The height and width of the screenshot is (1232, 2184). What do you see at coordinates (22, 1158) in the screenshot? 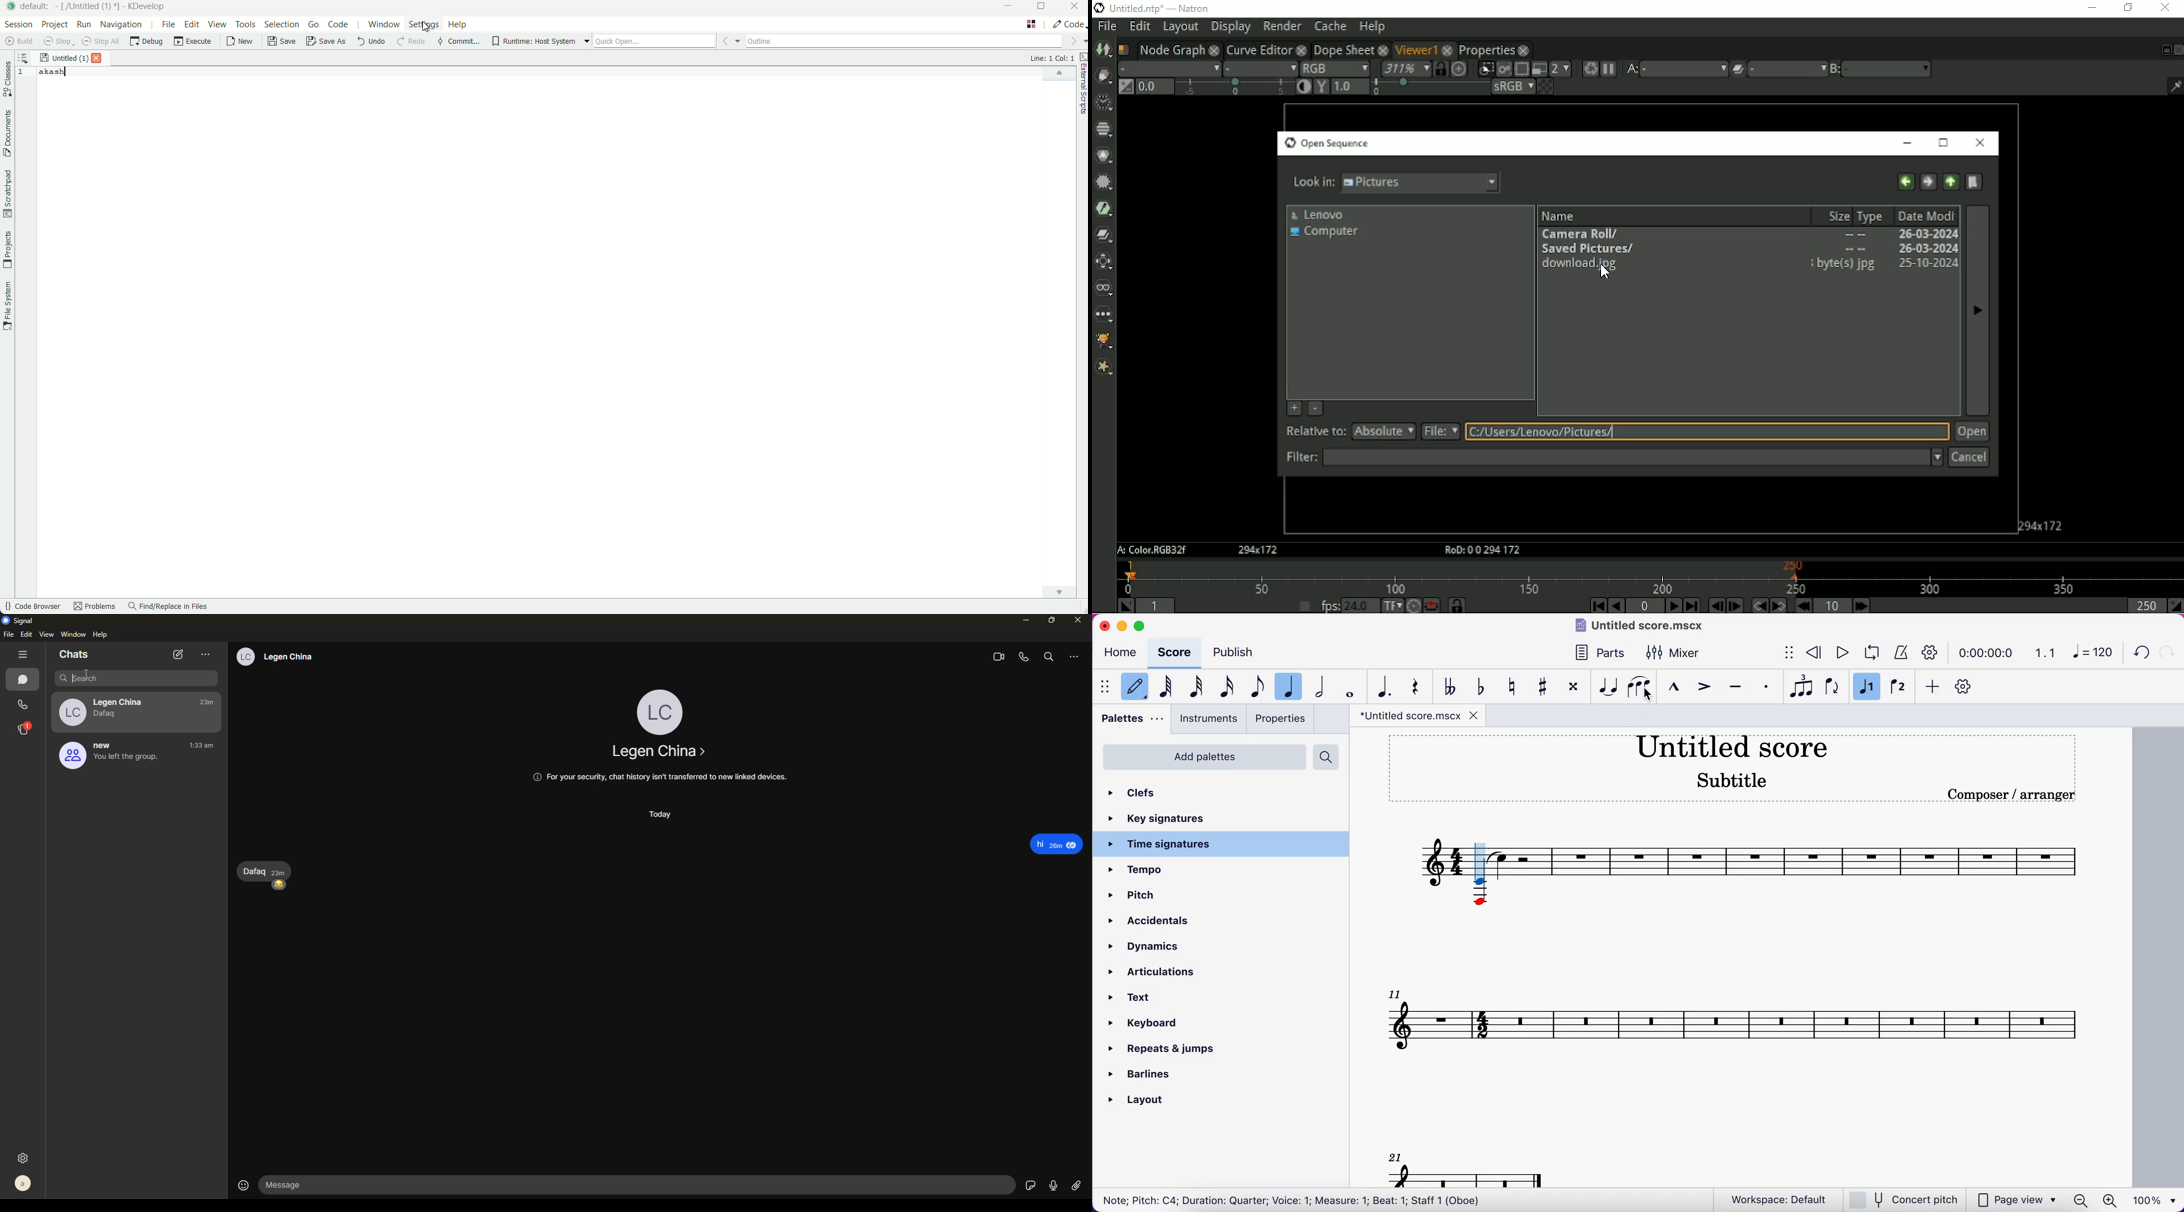
I see `settings` at bounding box center [22, 1158].